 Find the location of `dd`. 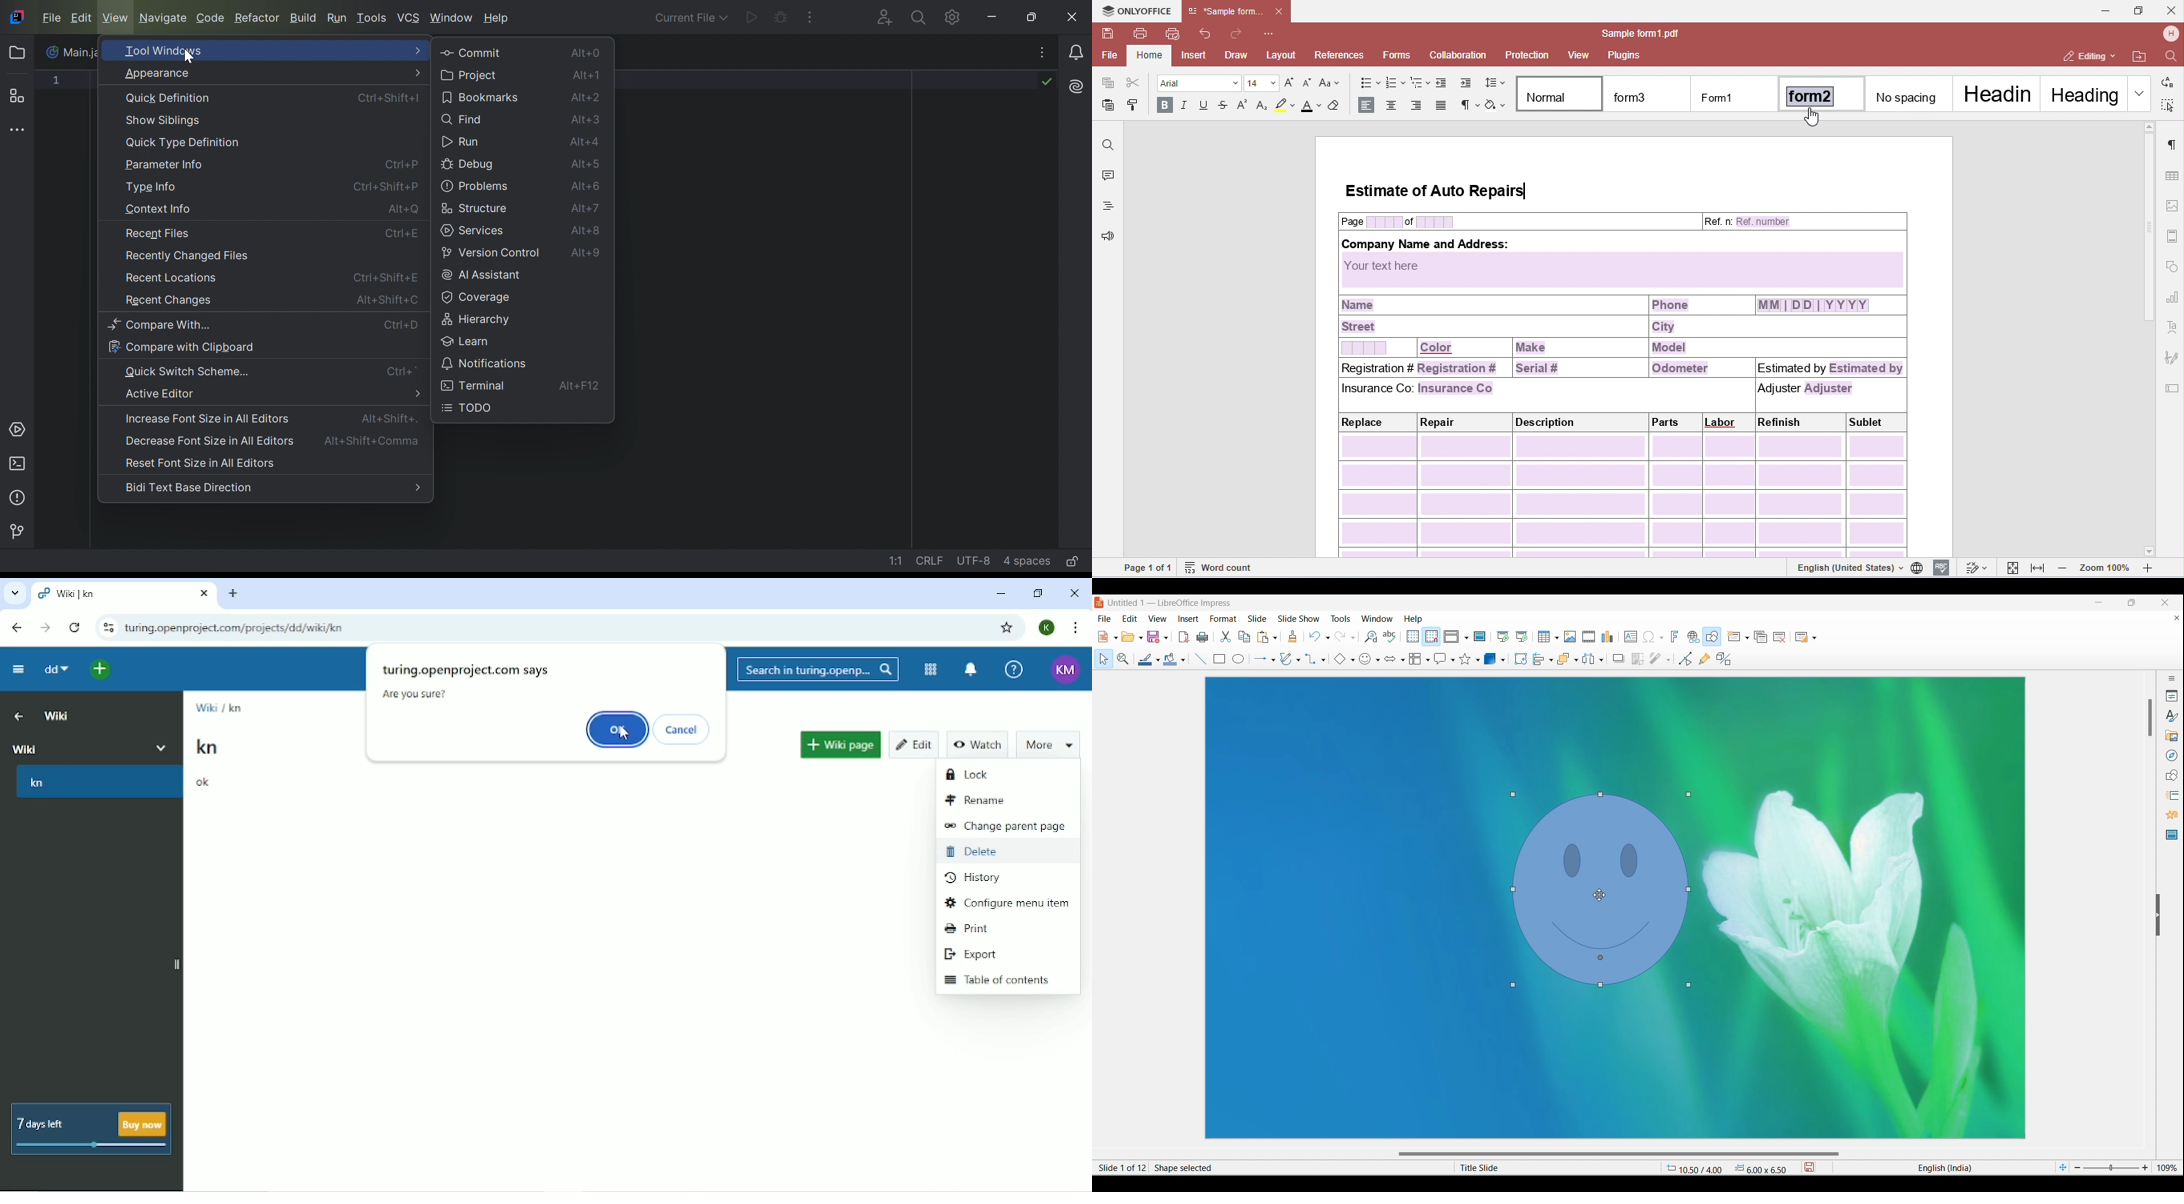

dd is located at coordinates (55, 671).